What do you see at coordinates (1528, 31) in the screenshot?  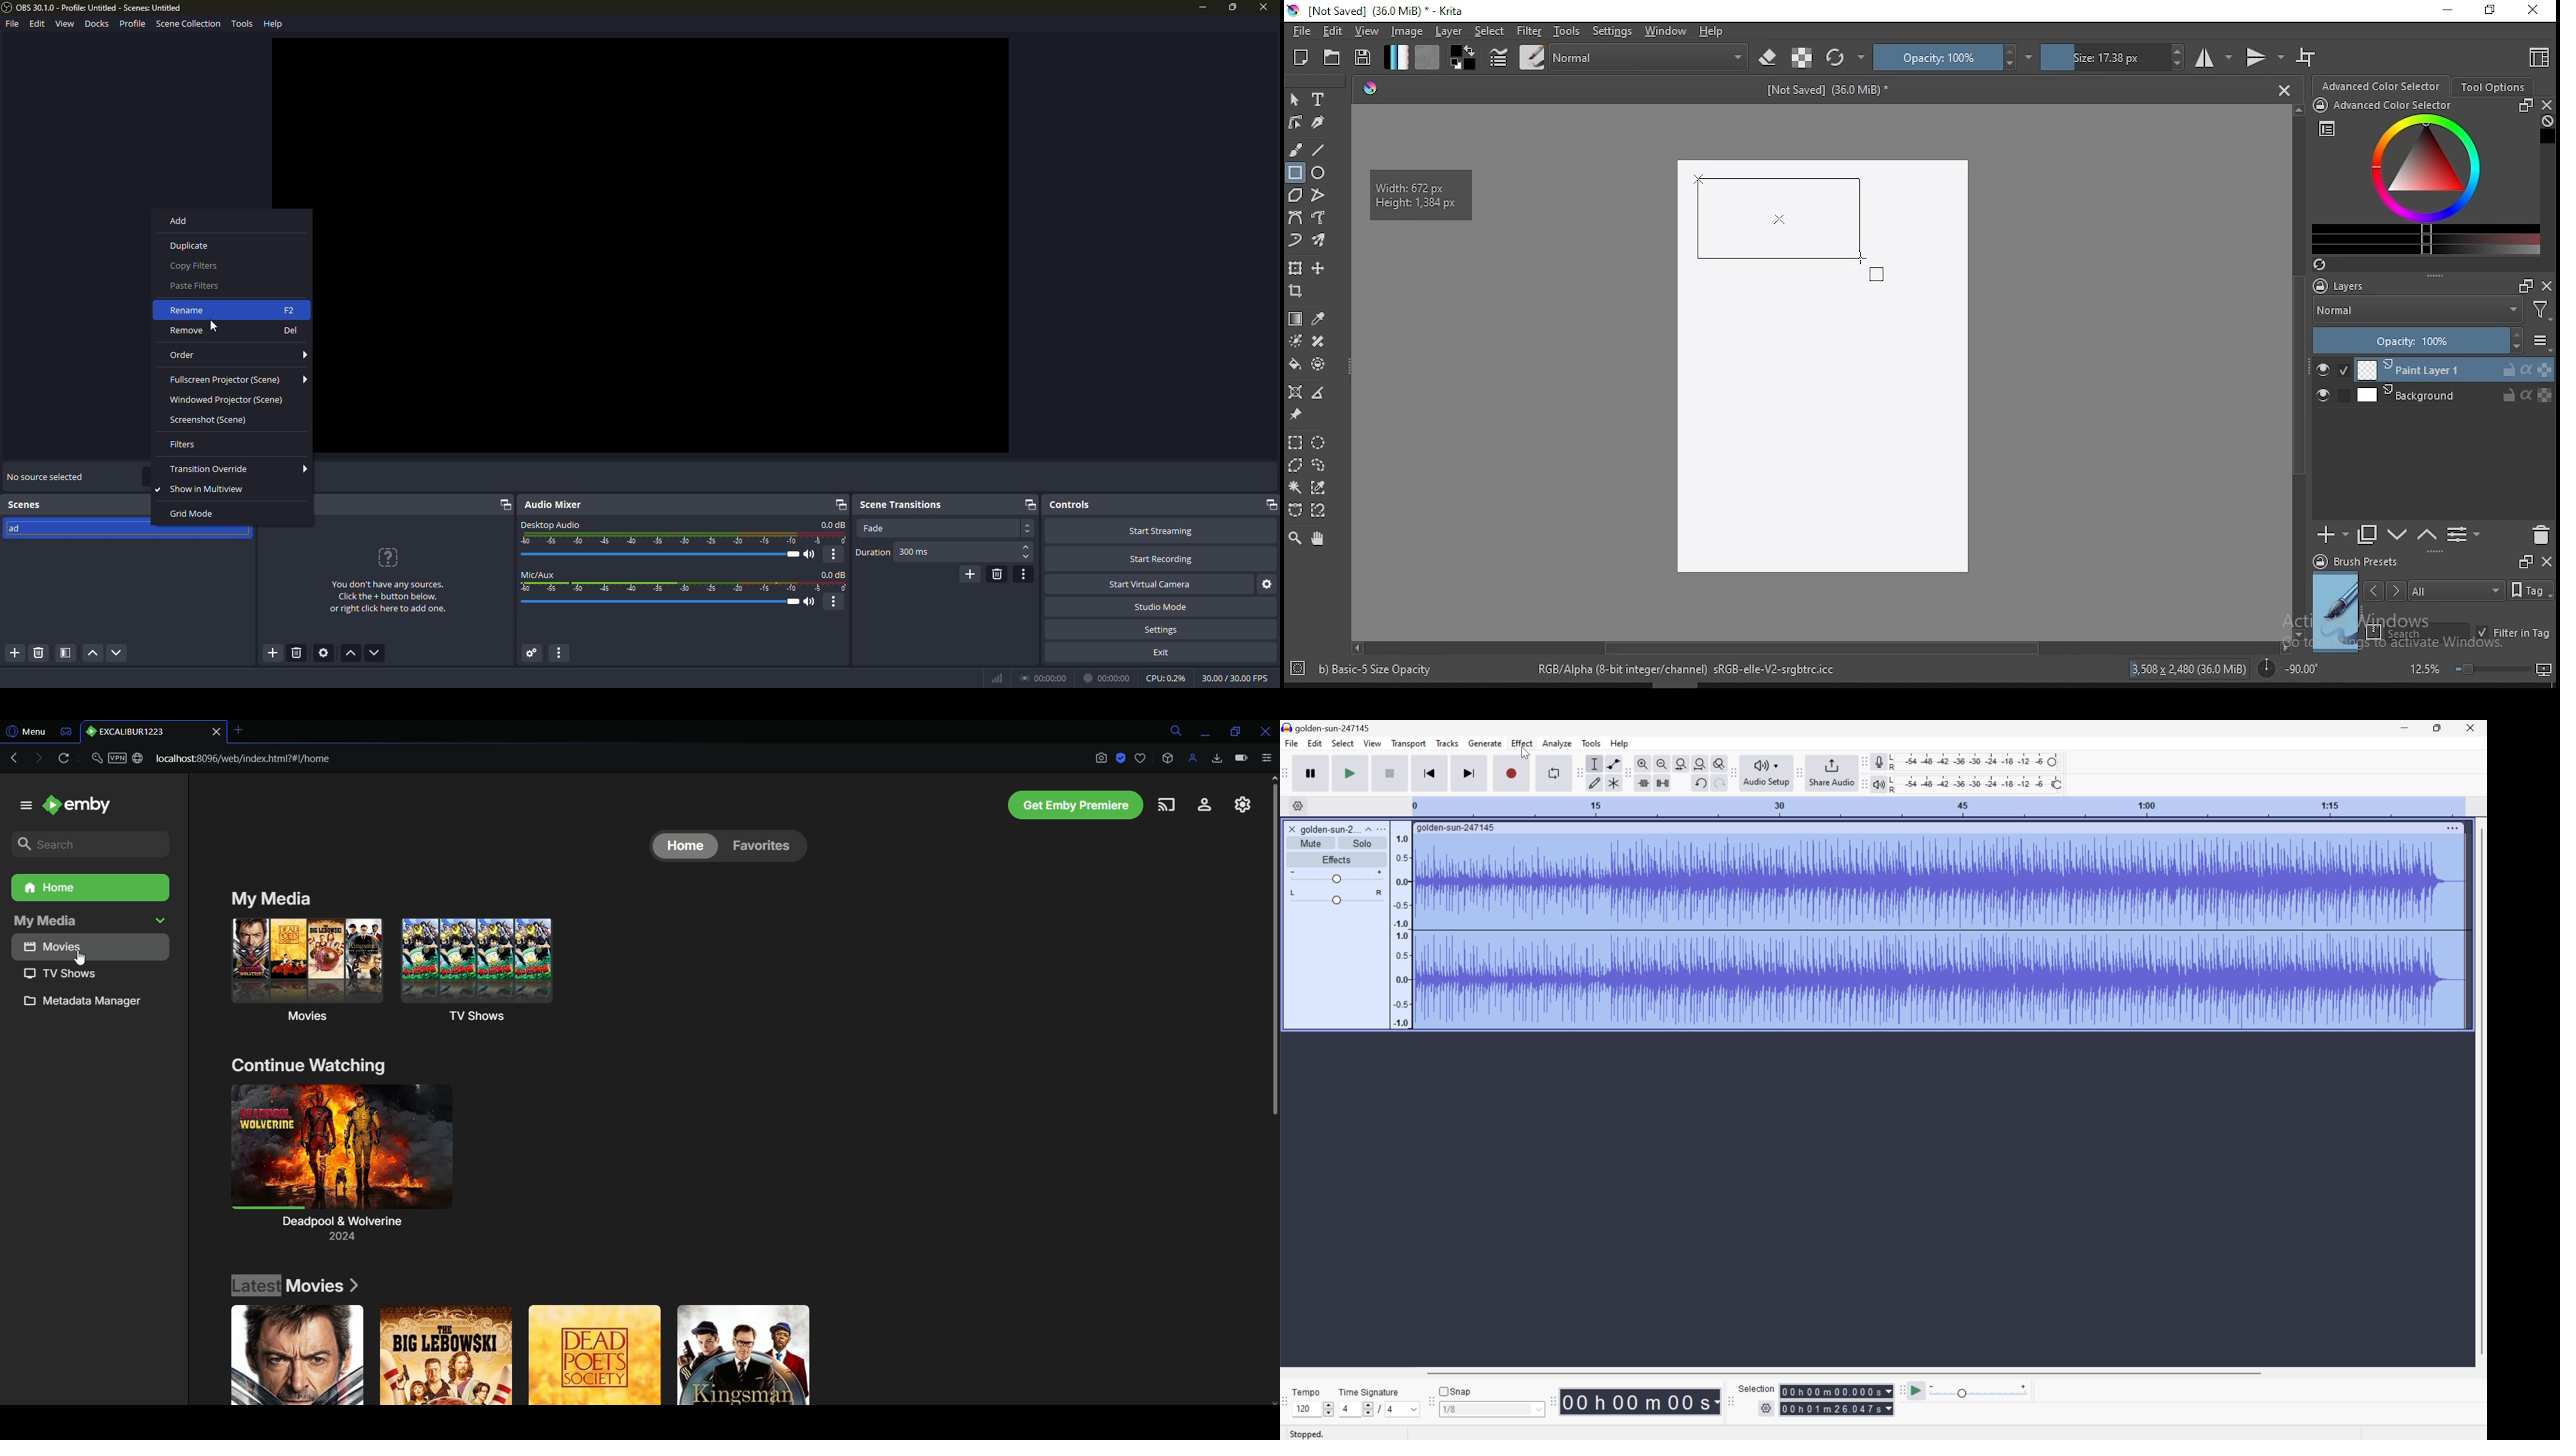 I see `filter` at bounding box center [1528, 31].